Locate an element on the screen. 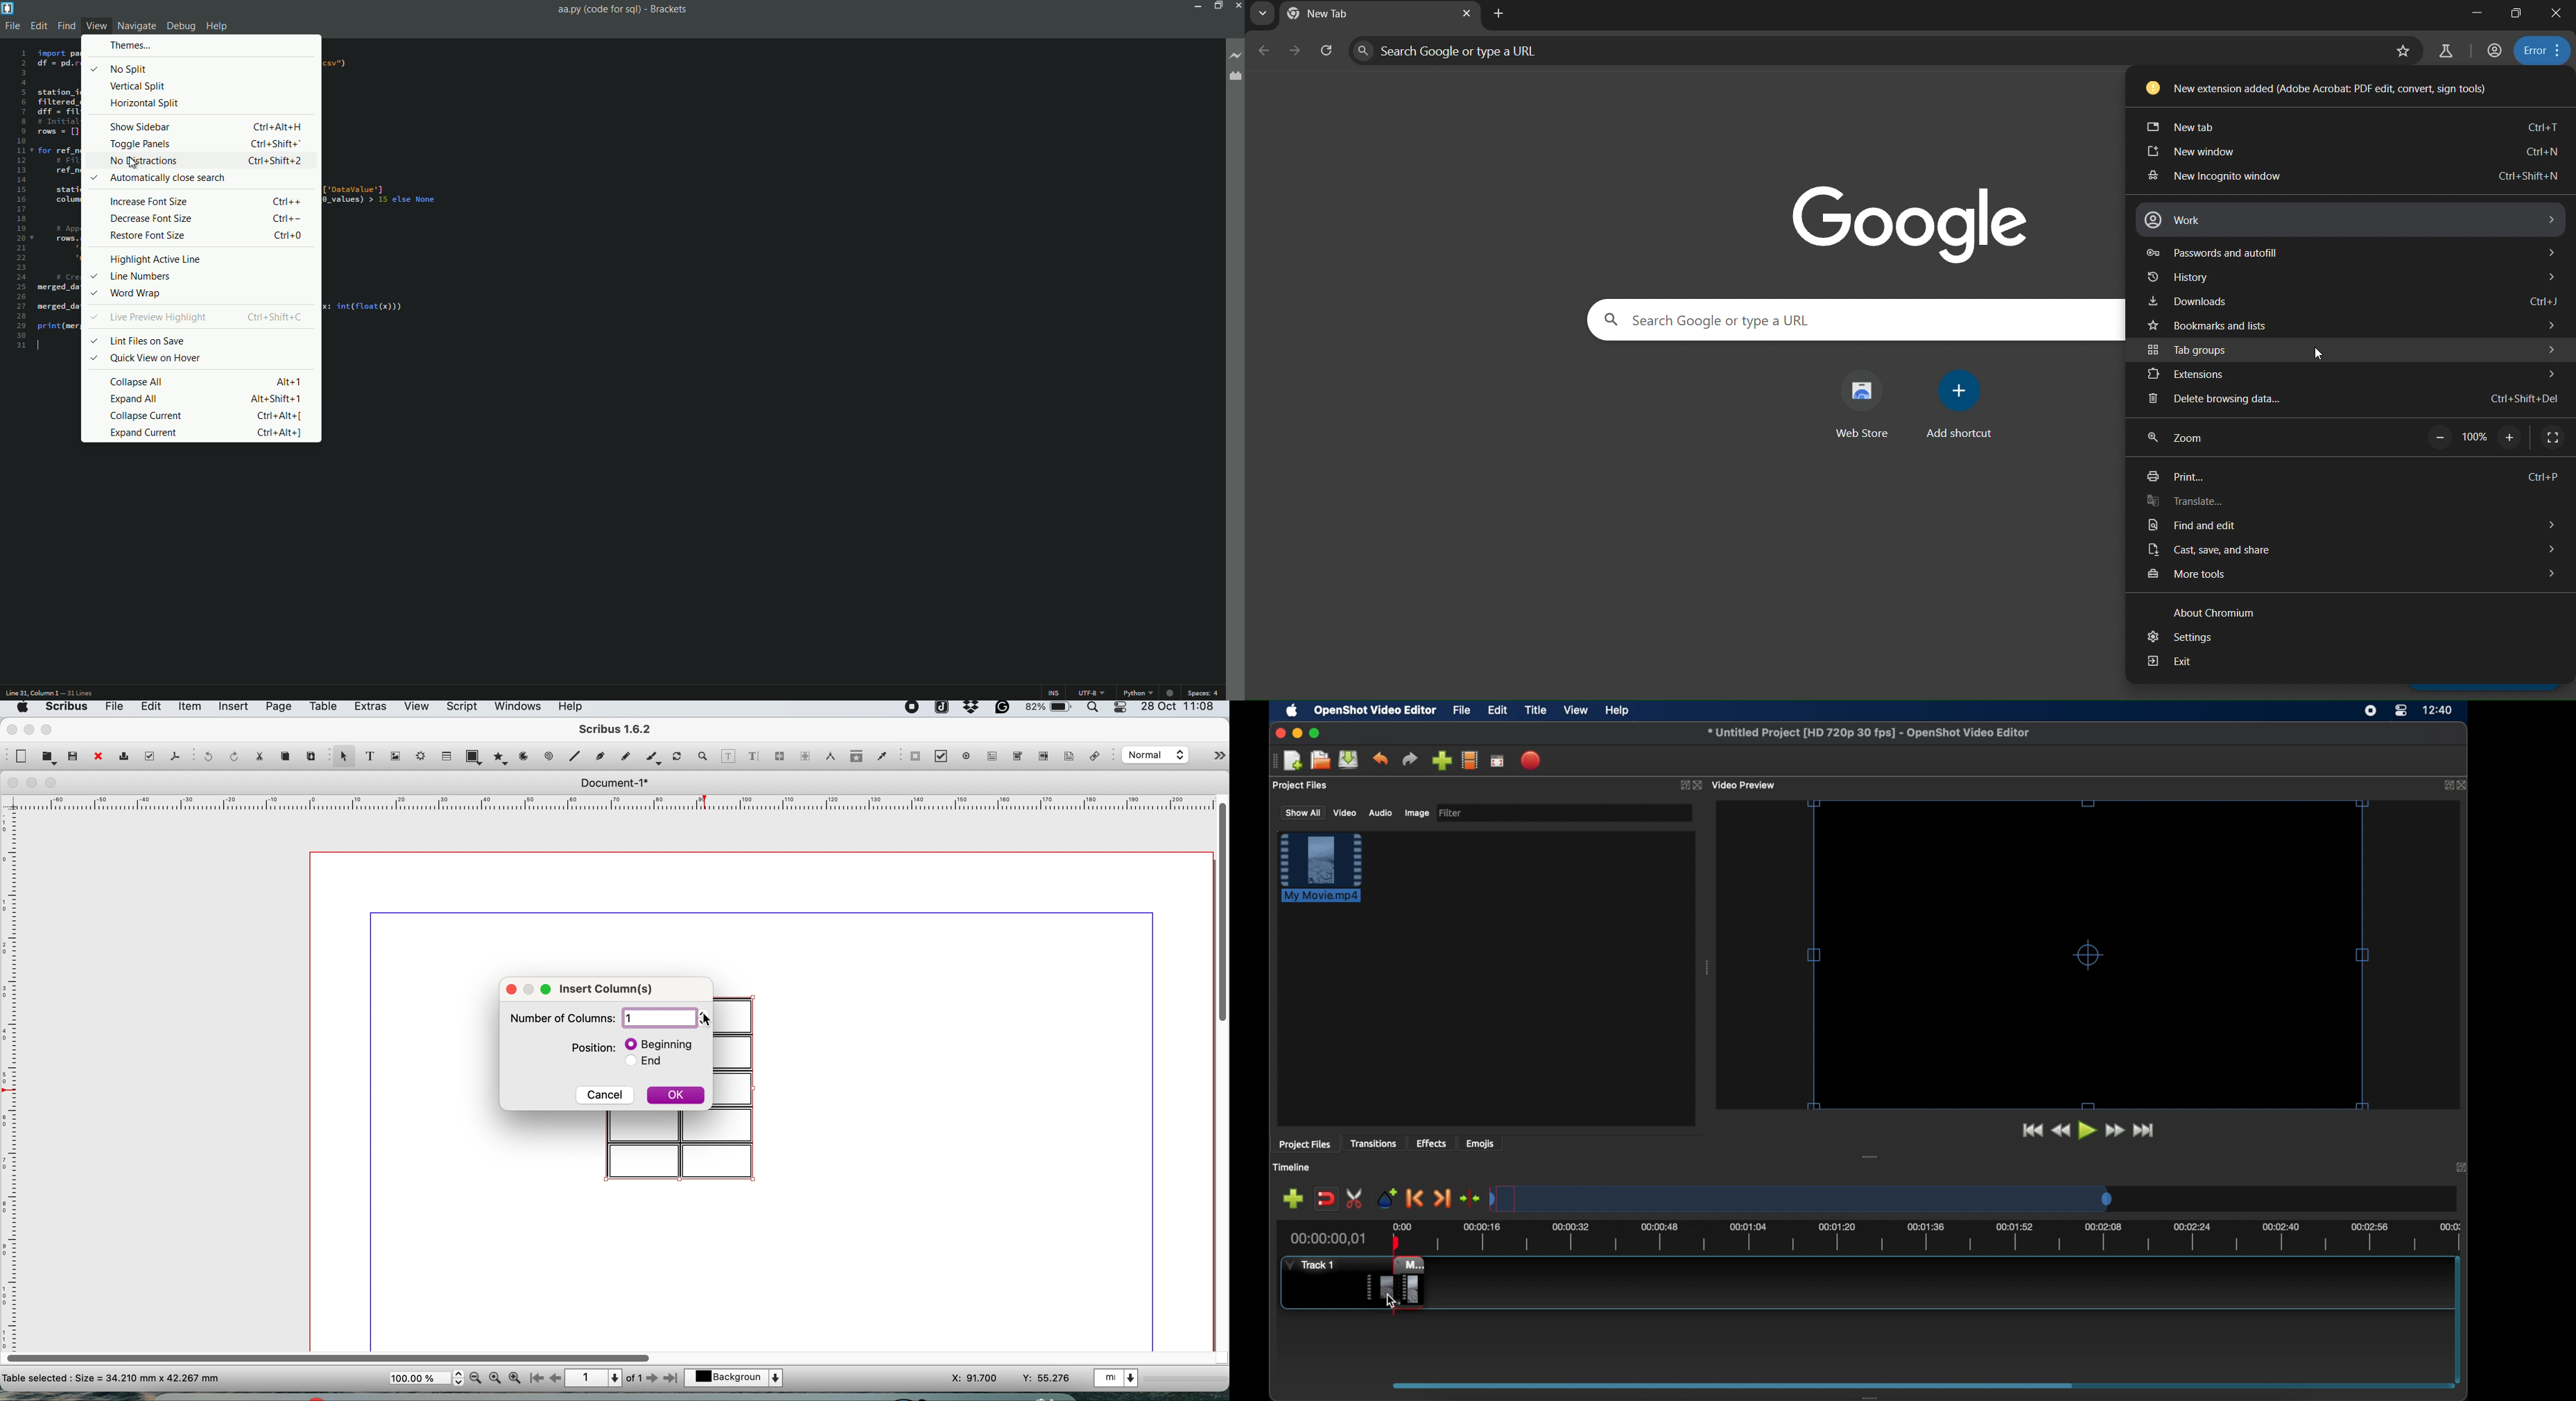 This screenshot has width=2576, height=1428. play button is located at coordinates (2088, 1131).